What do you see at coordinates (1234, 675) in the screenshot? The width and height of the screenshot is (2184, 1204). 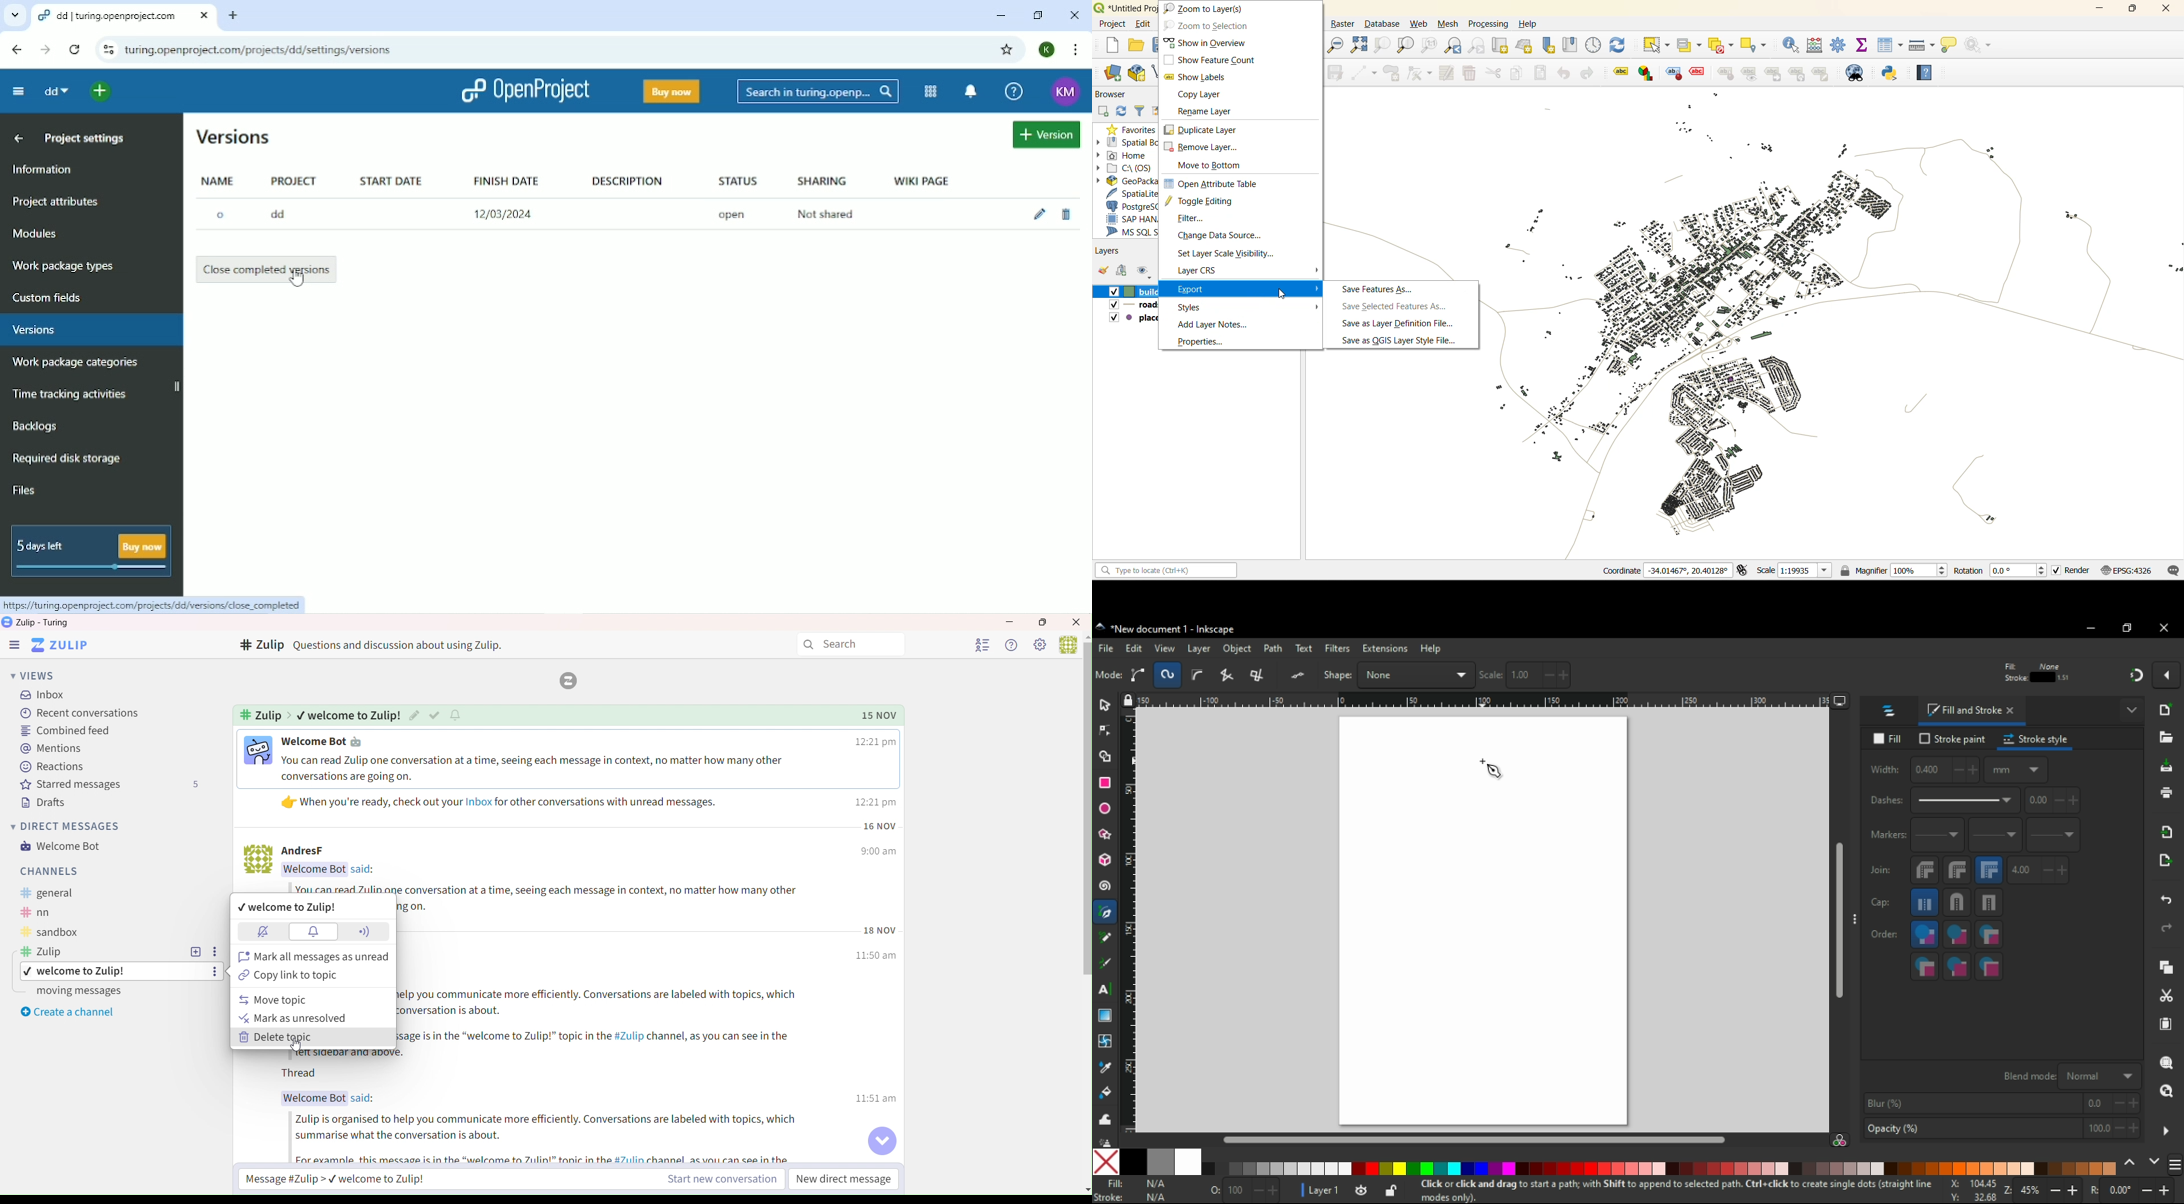 I see `object rotate 90 CCW` at bounding box center [1234, 675].